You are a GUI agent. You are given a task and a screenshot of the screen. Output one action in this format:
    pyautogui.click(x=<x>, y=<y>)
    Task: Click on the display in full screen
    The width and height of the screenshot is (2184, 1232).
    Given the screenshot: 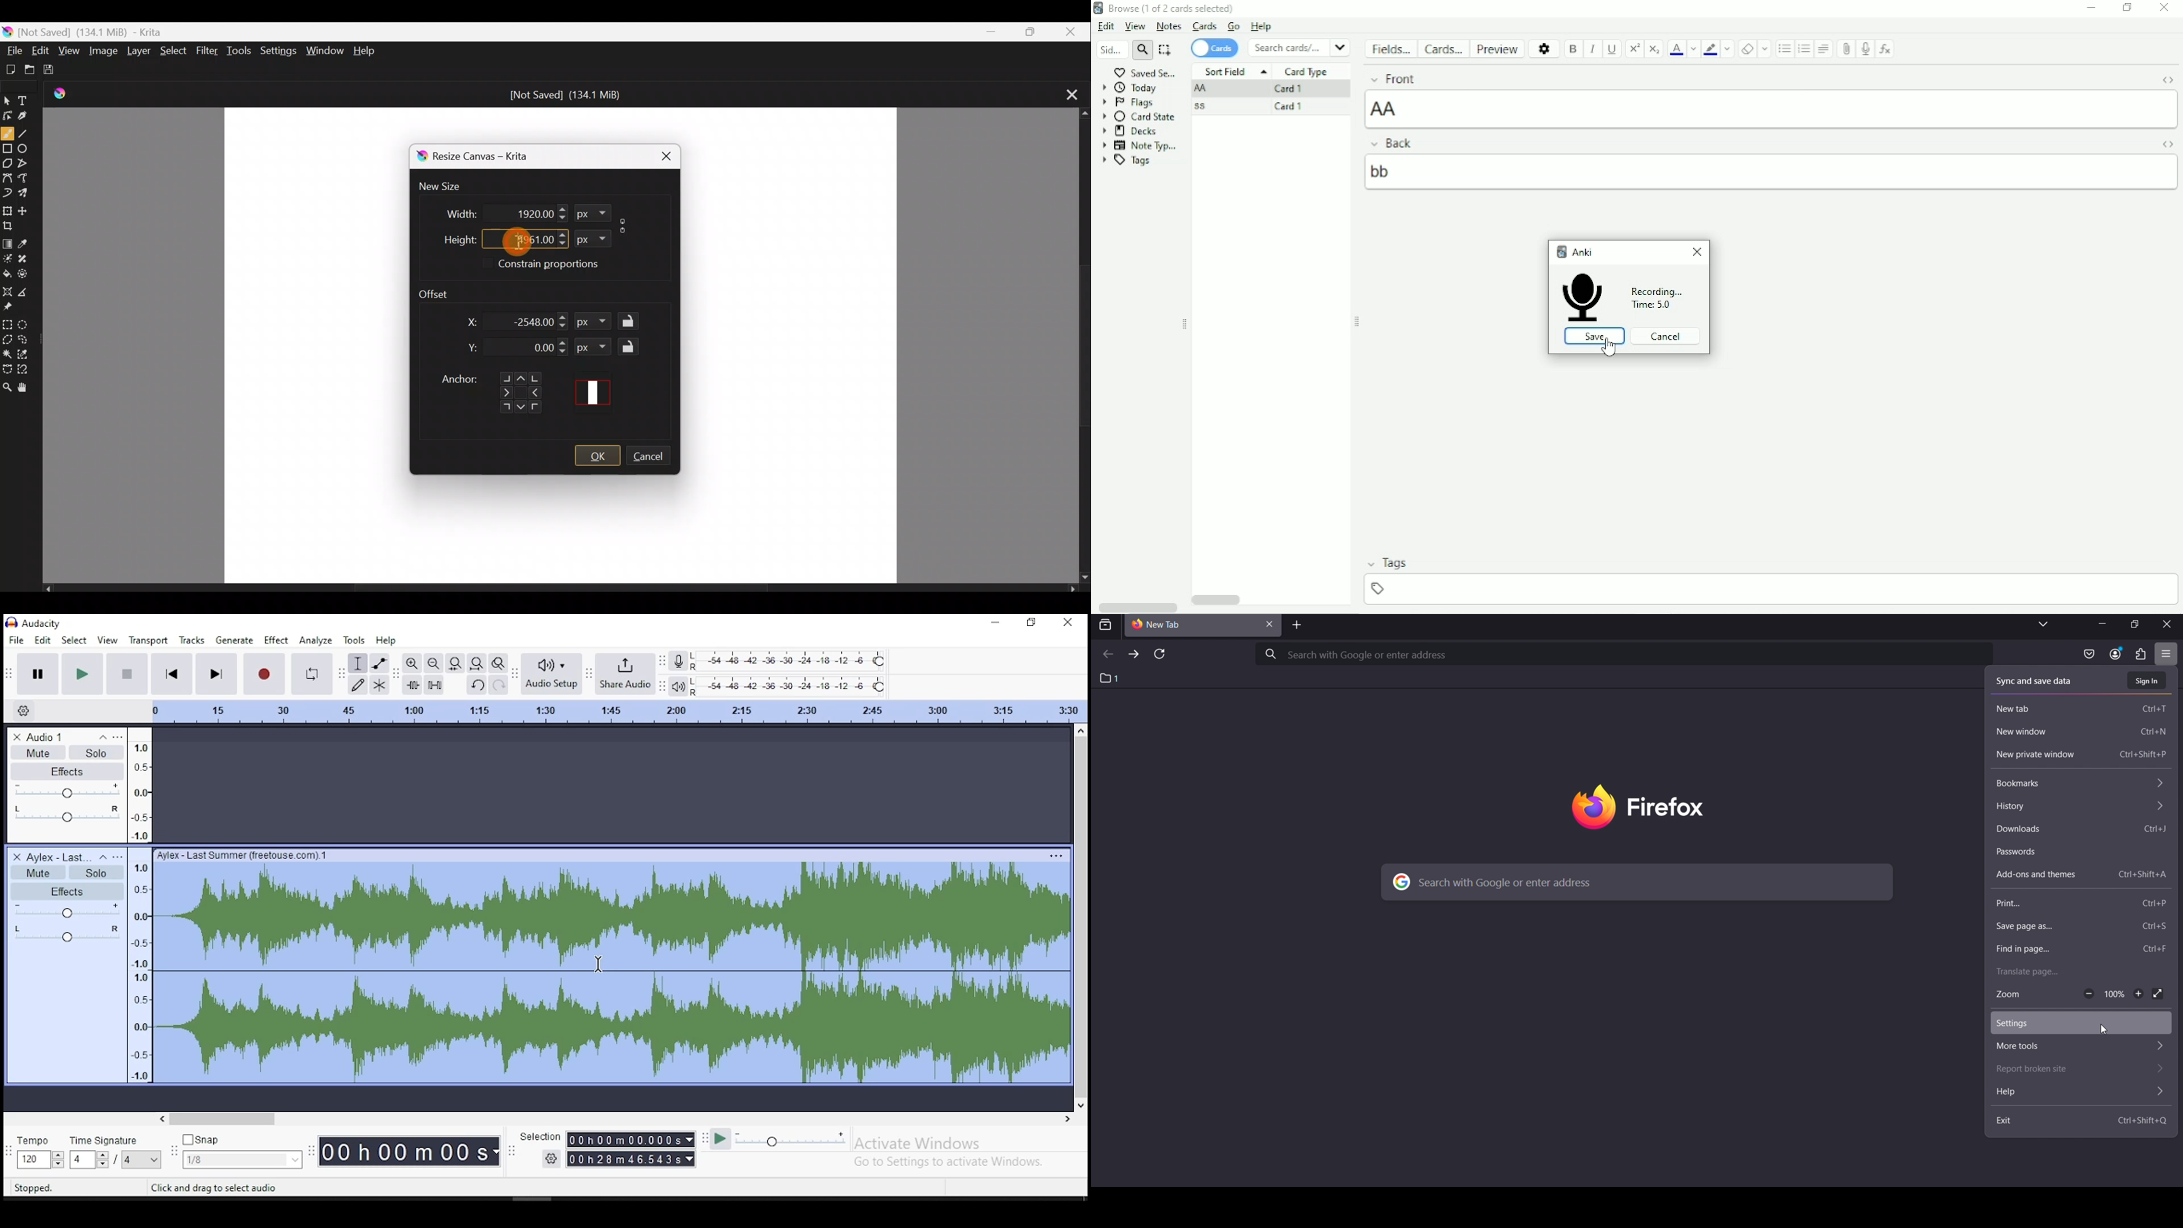 What is the action you would take?
    pyautogui.click(x=2159, y=995)
    